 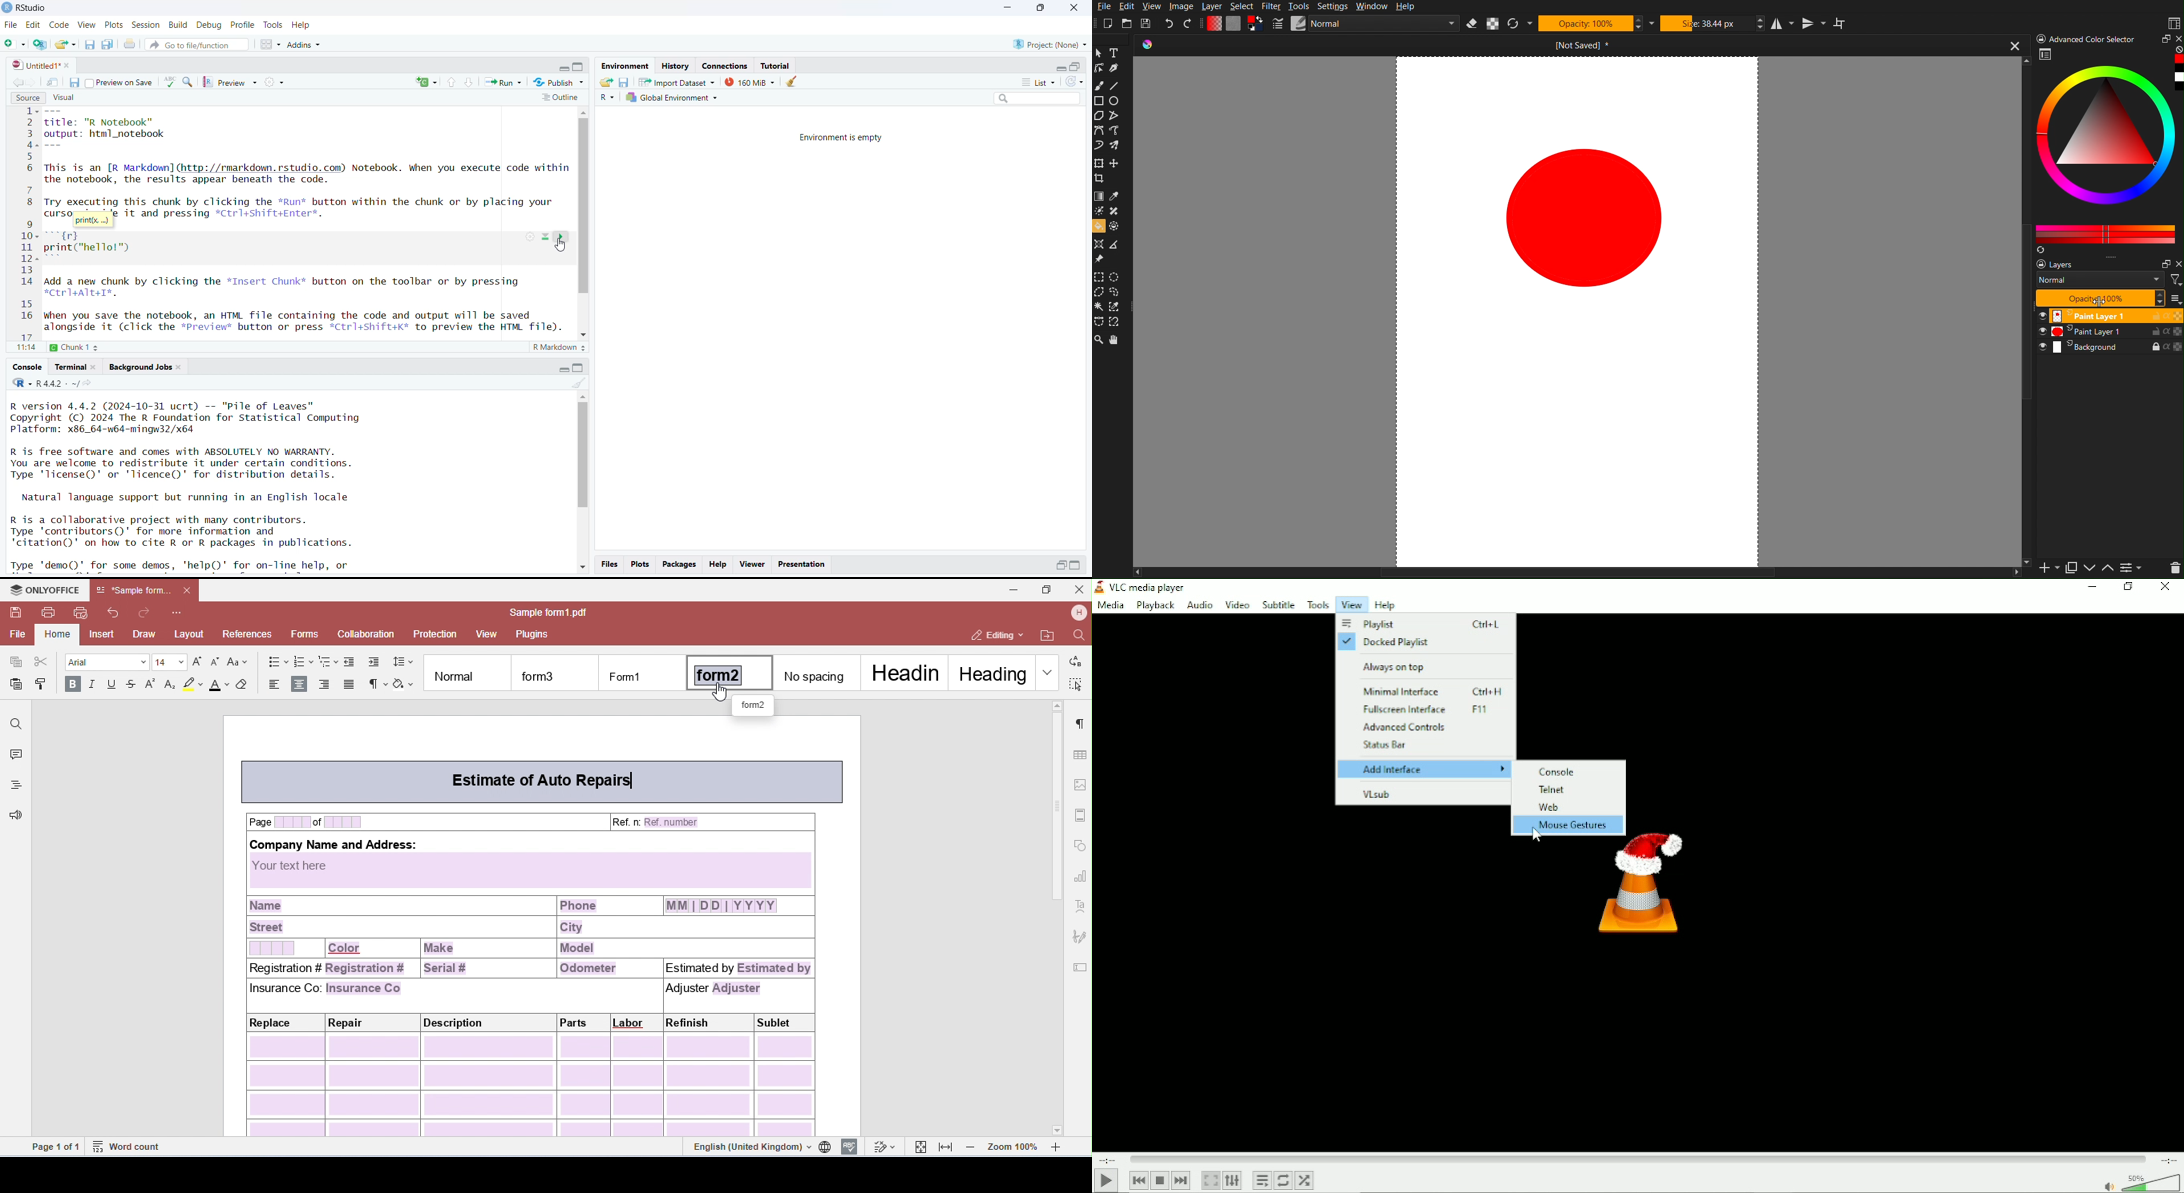 What do you see at coordinates (1117, 247) in the screenshot?
I see `Measure` at bounding box center [1117, 247].